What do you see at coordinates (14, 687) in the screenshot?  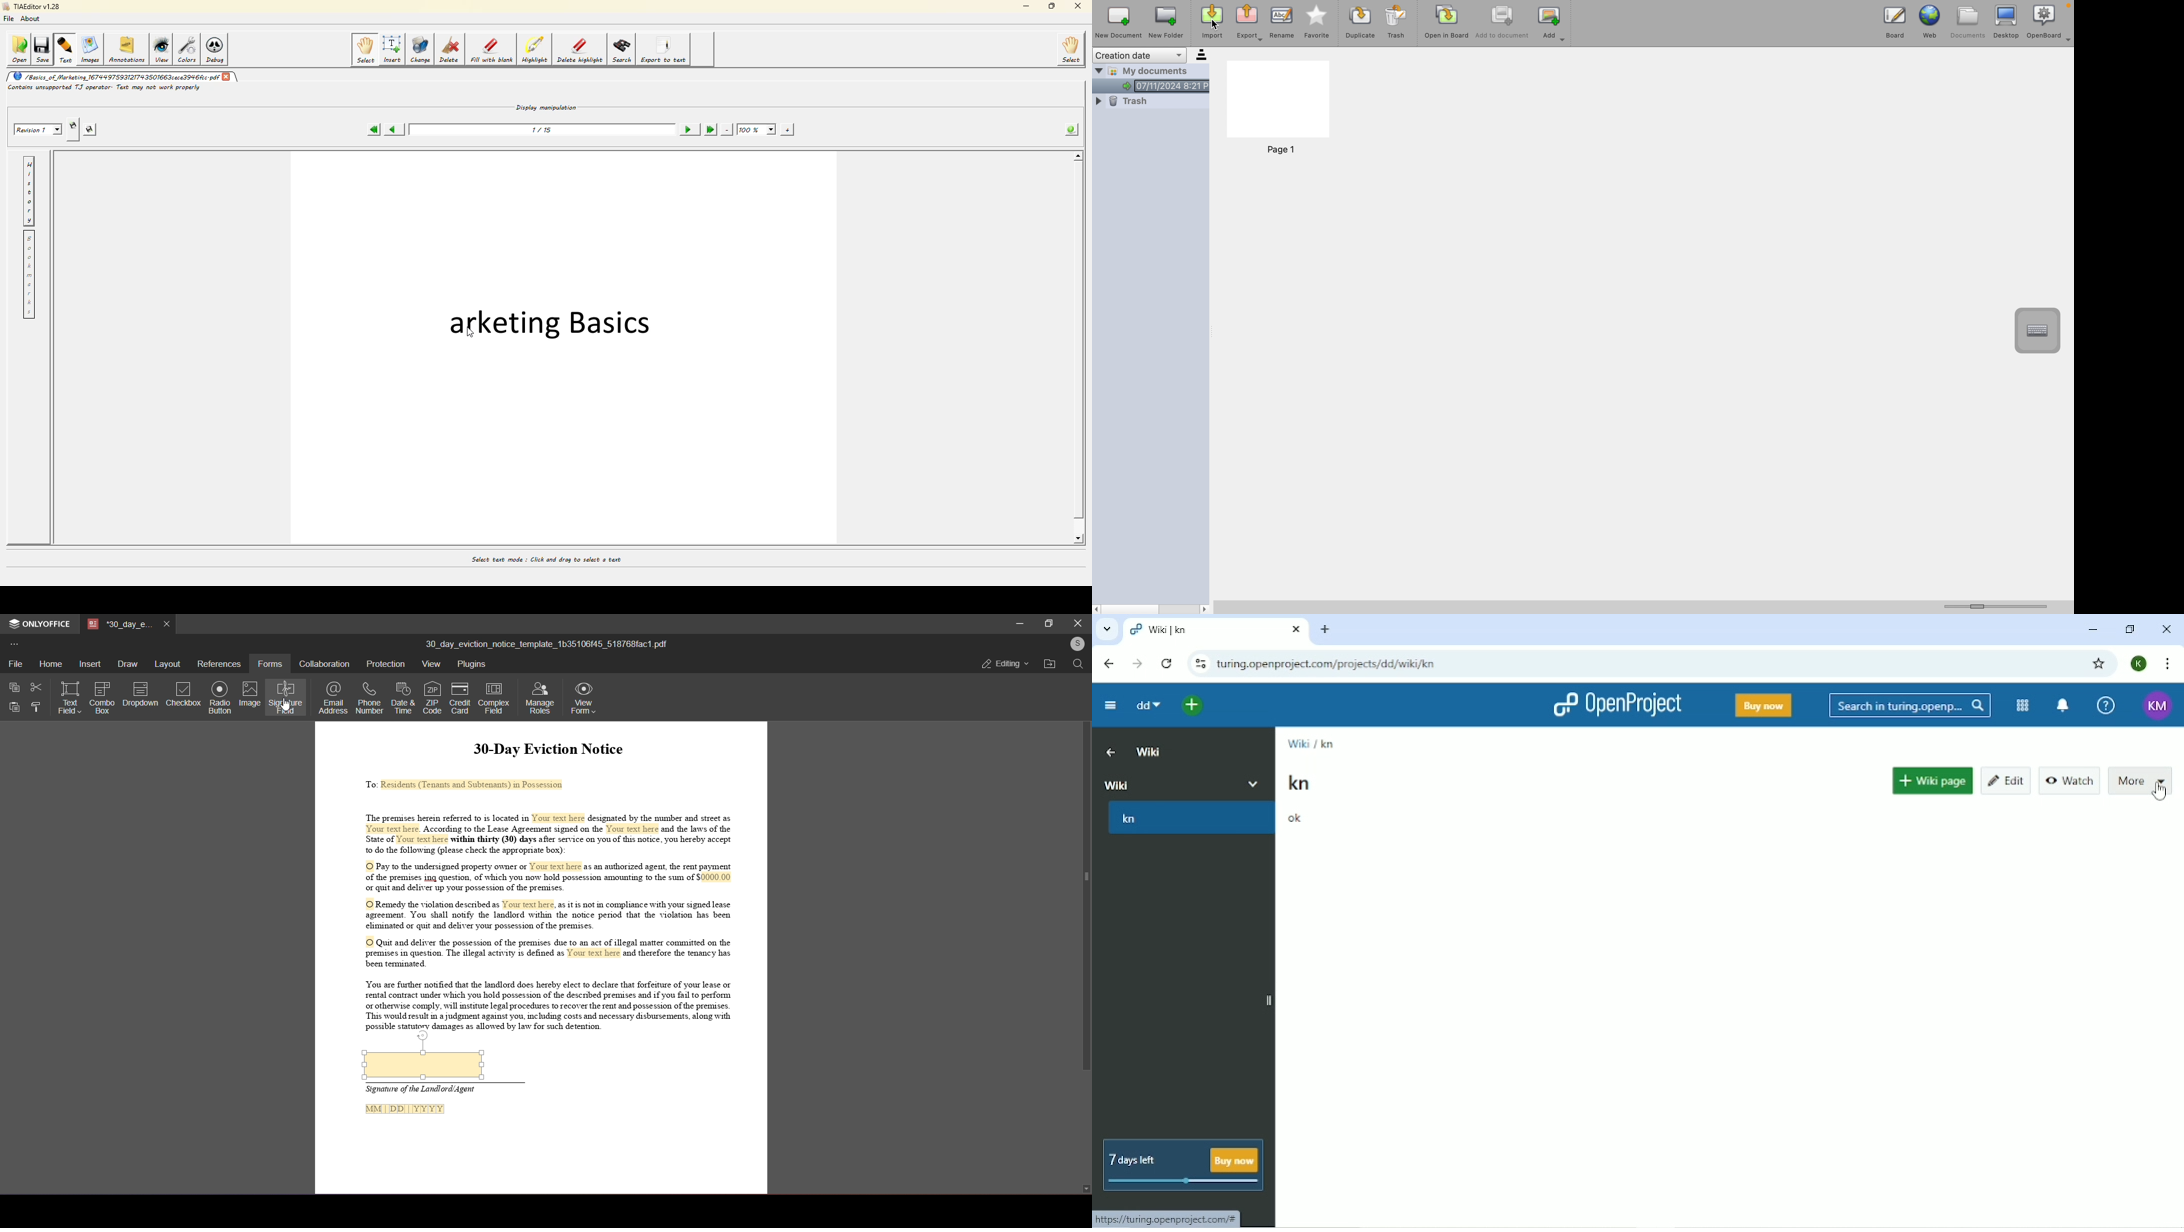 I see `copy` at bounding box center [14, 687].